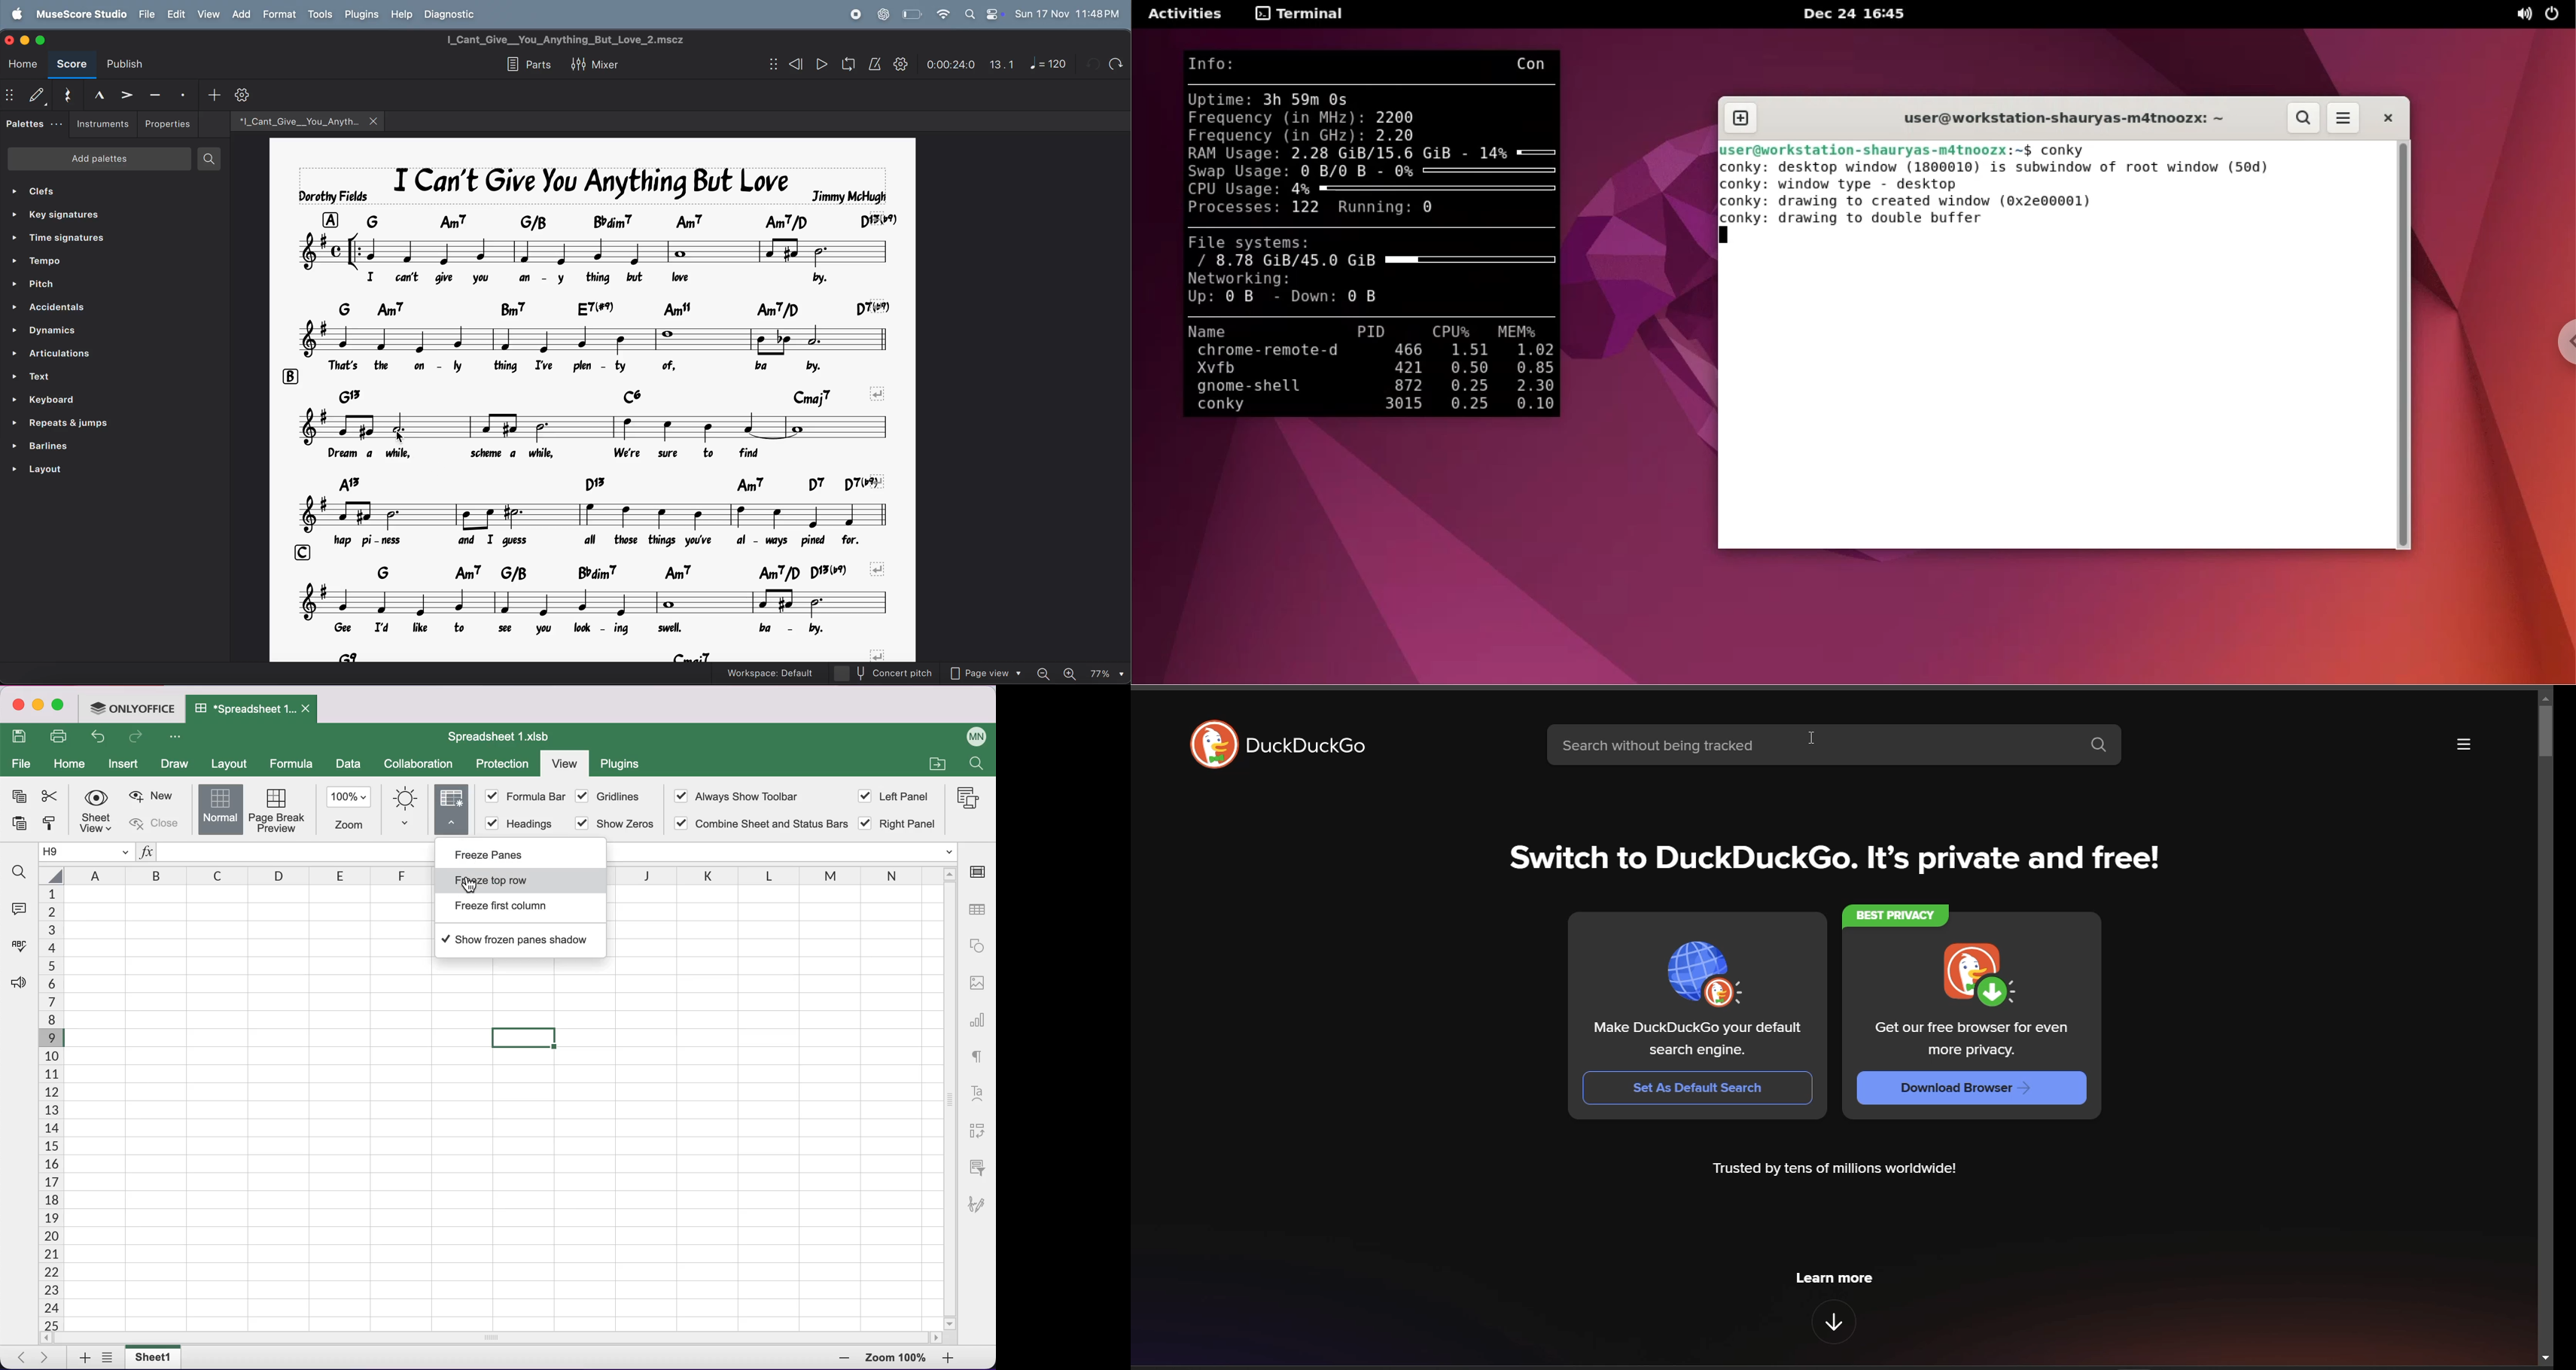 This screenshot has width=2576, height=1372. Describe the element at coordinates (1813, 737) in the screenshot. I see `cursor` at that location.